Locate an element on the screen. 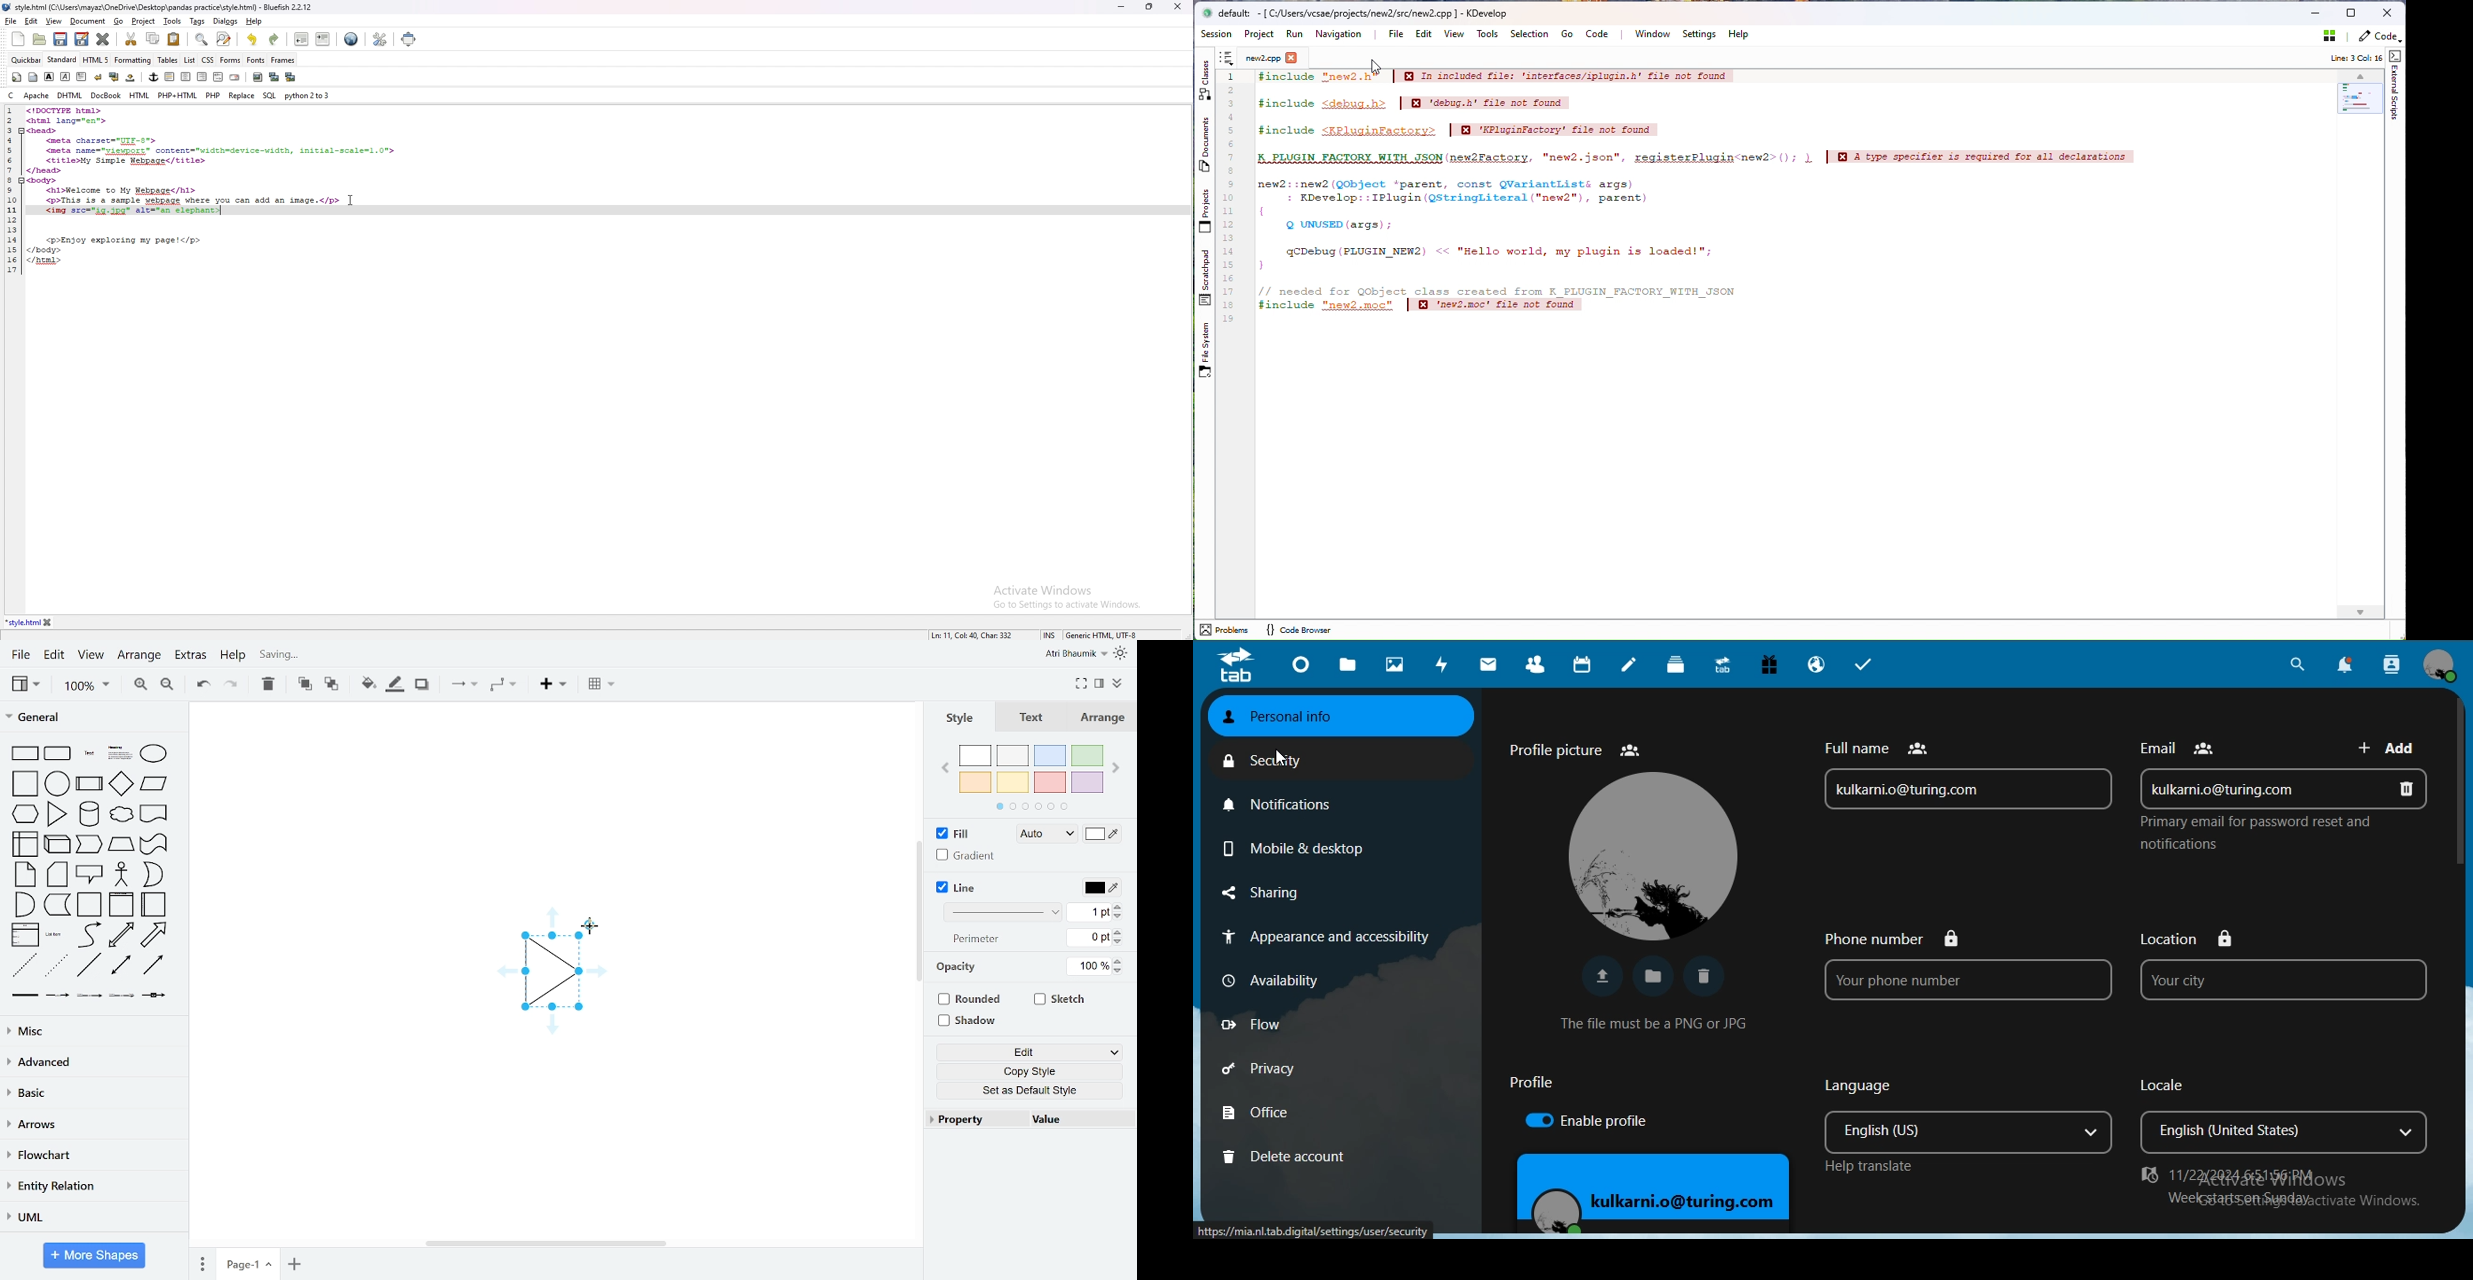  save as is located at coordinates (81, 40).